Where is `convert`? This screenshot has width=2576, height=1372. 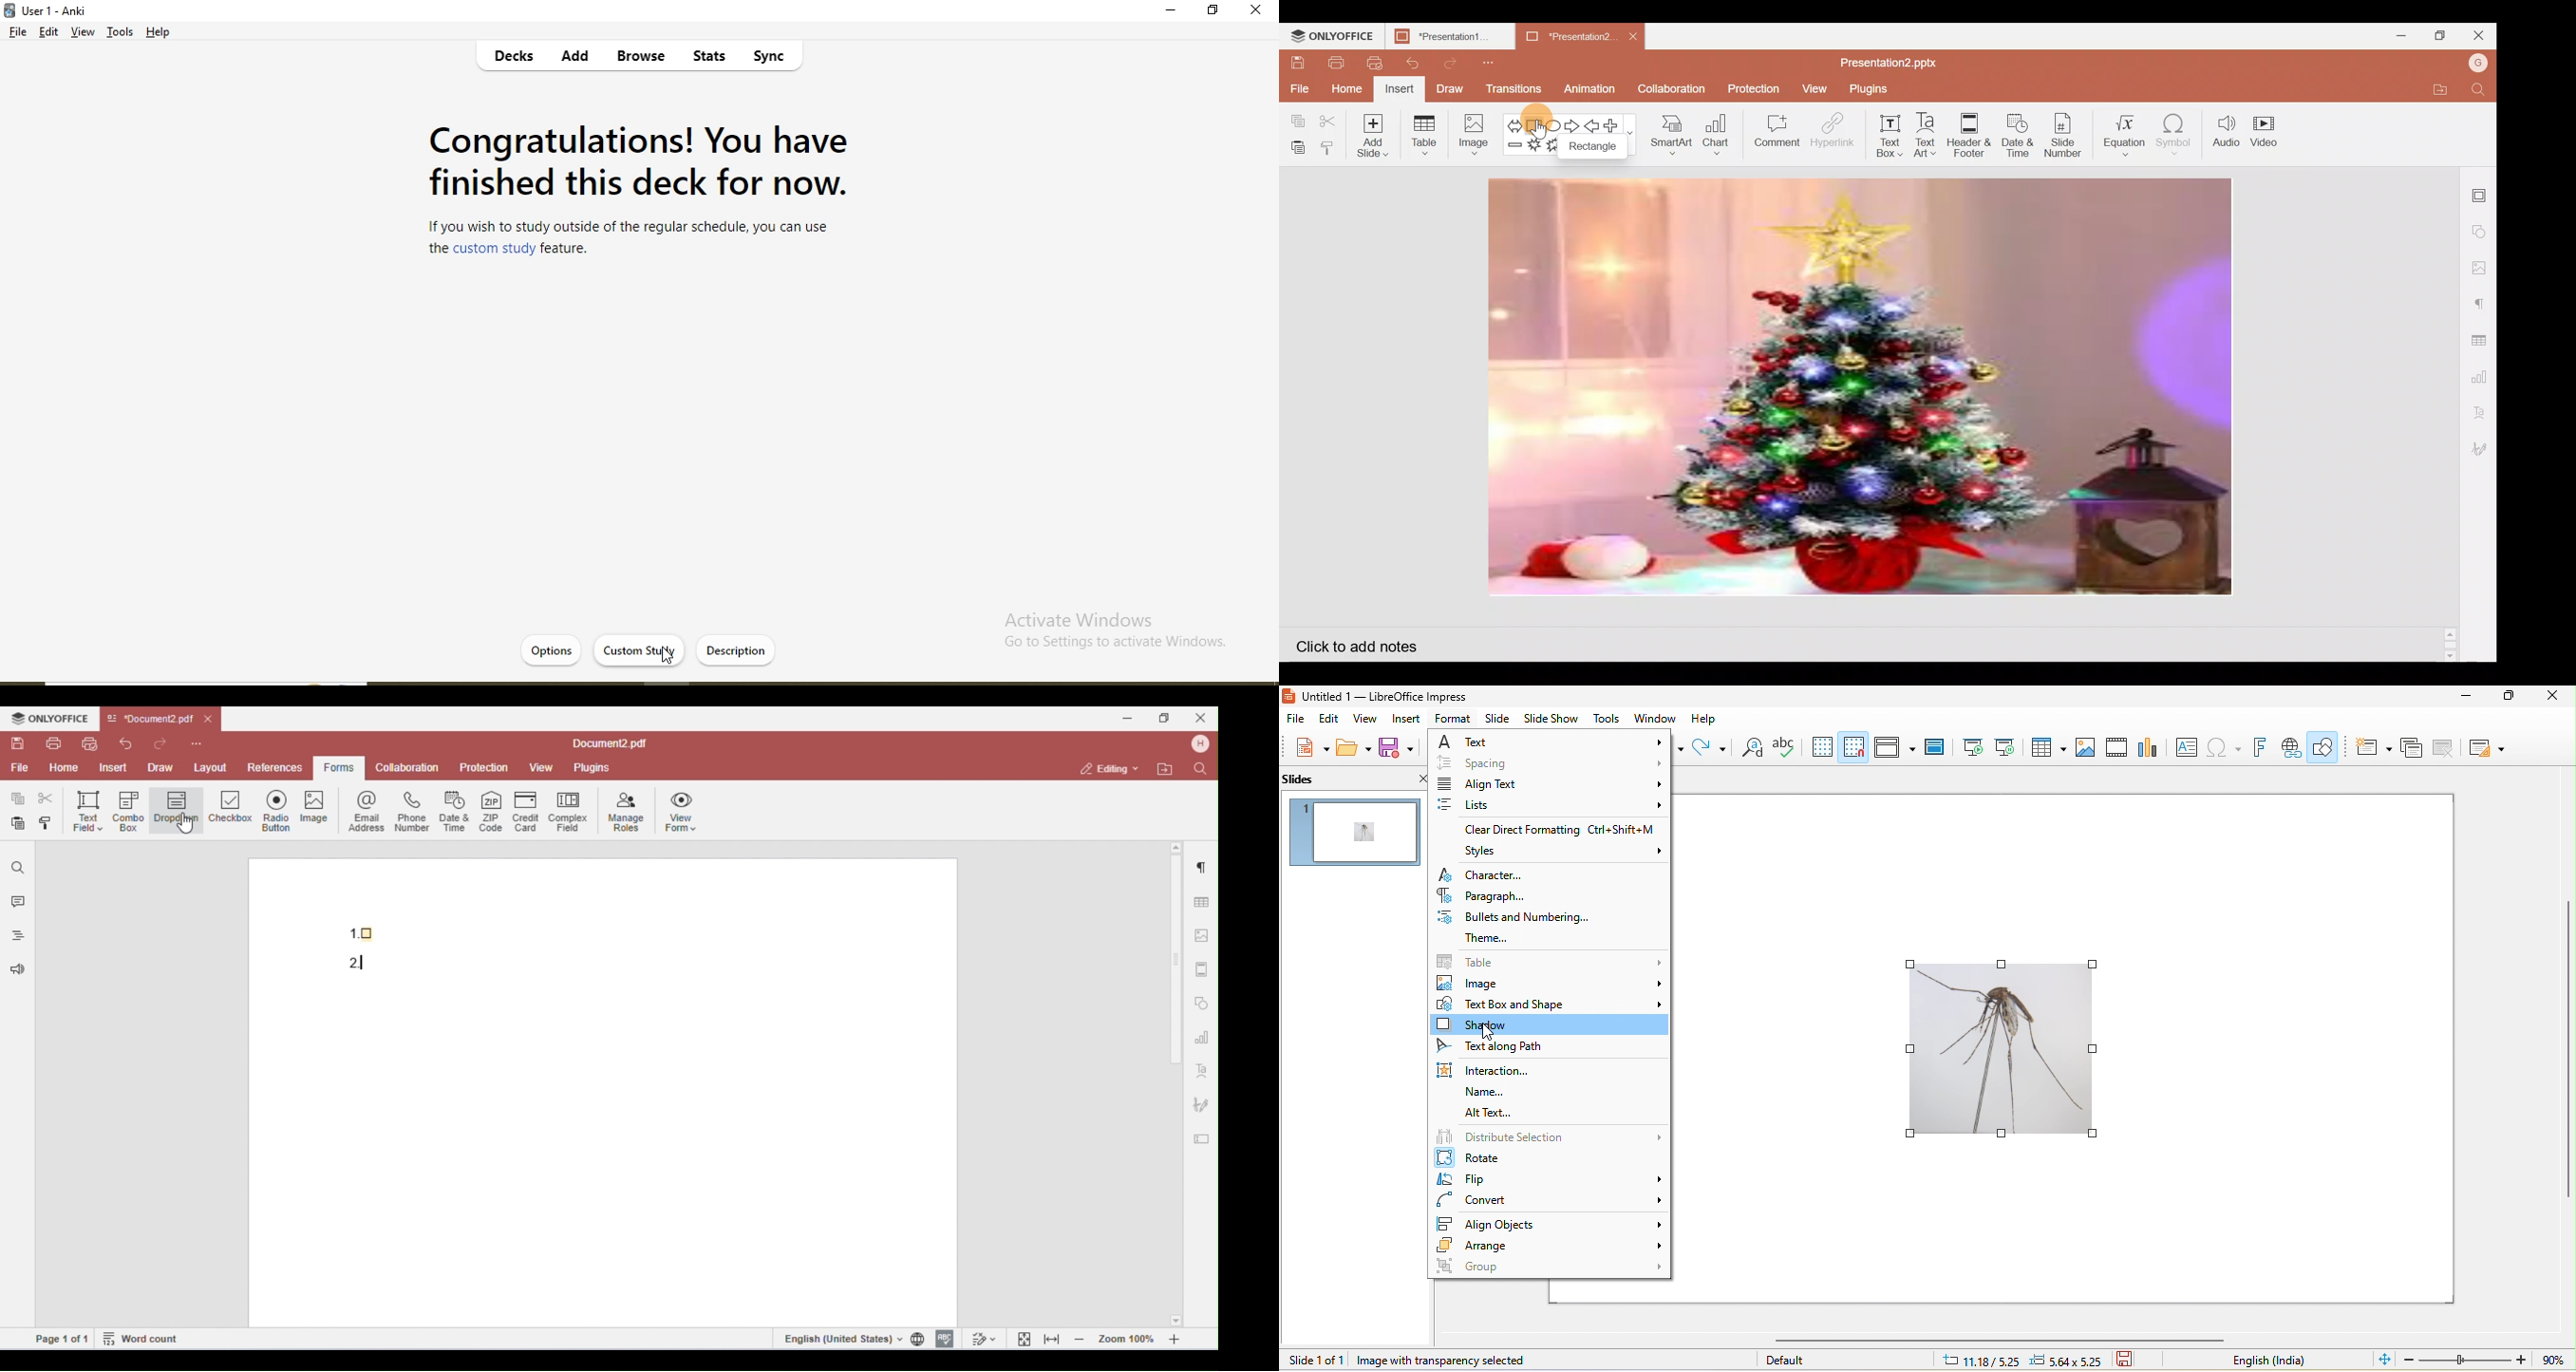 convert is located at coordinates (1552, 1201).